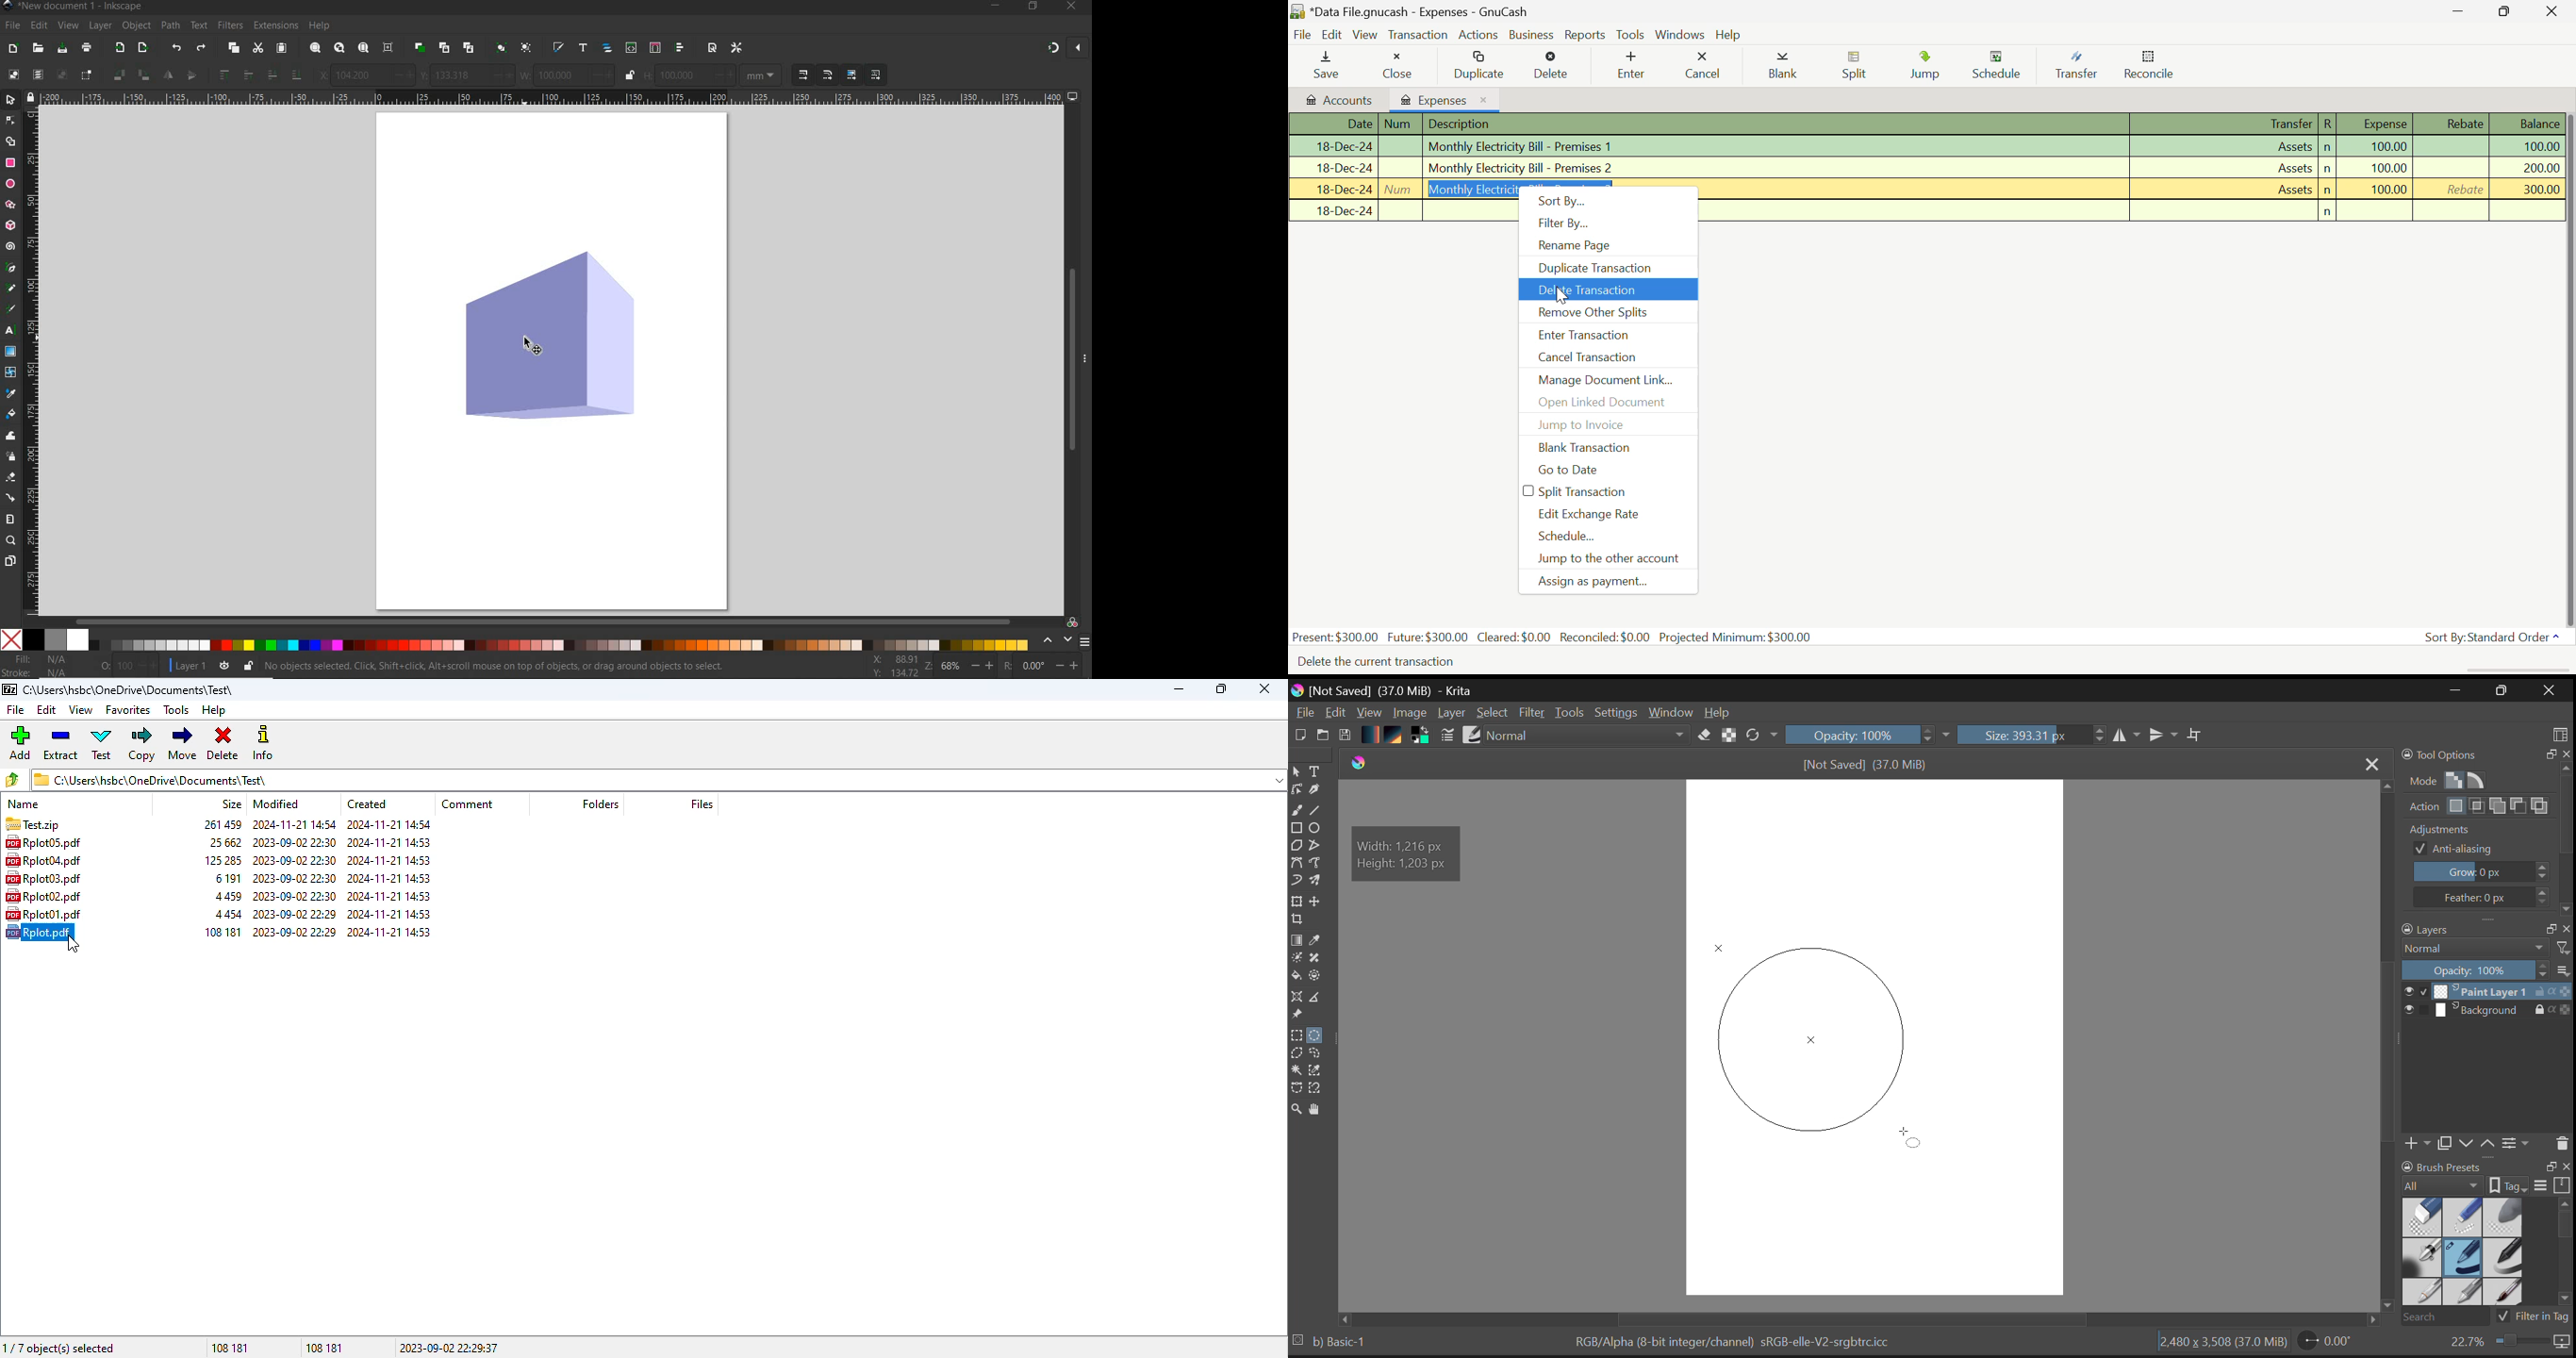  Describe the element at coordinates (1327, 66) in the screenshot. I see `Save` at that location.